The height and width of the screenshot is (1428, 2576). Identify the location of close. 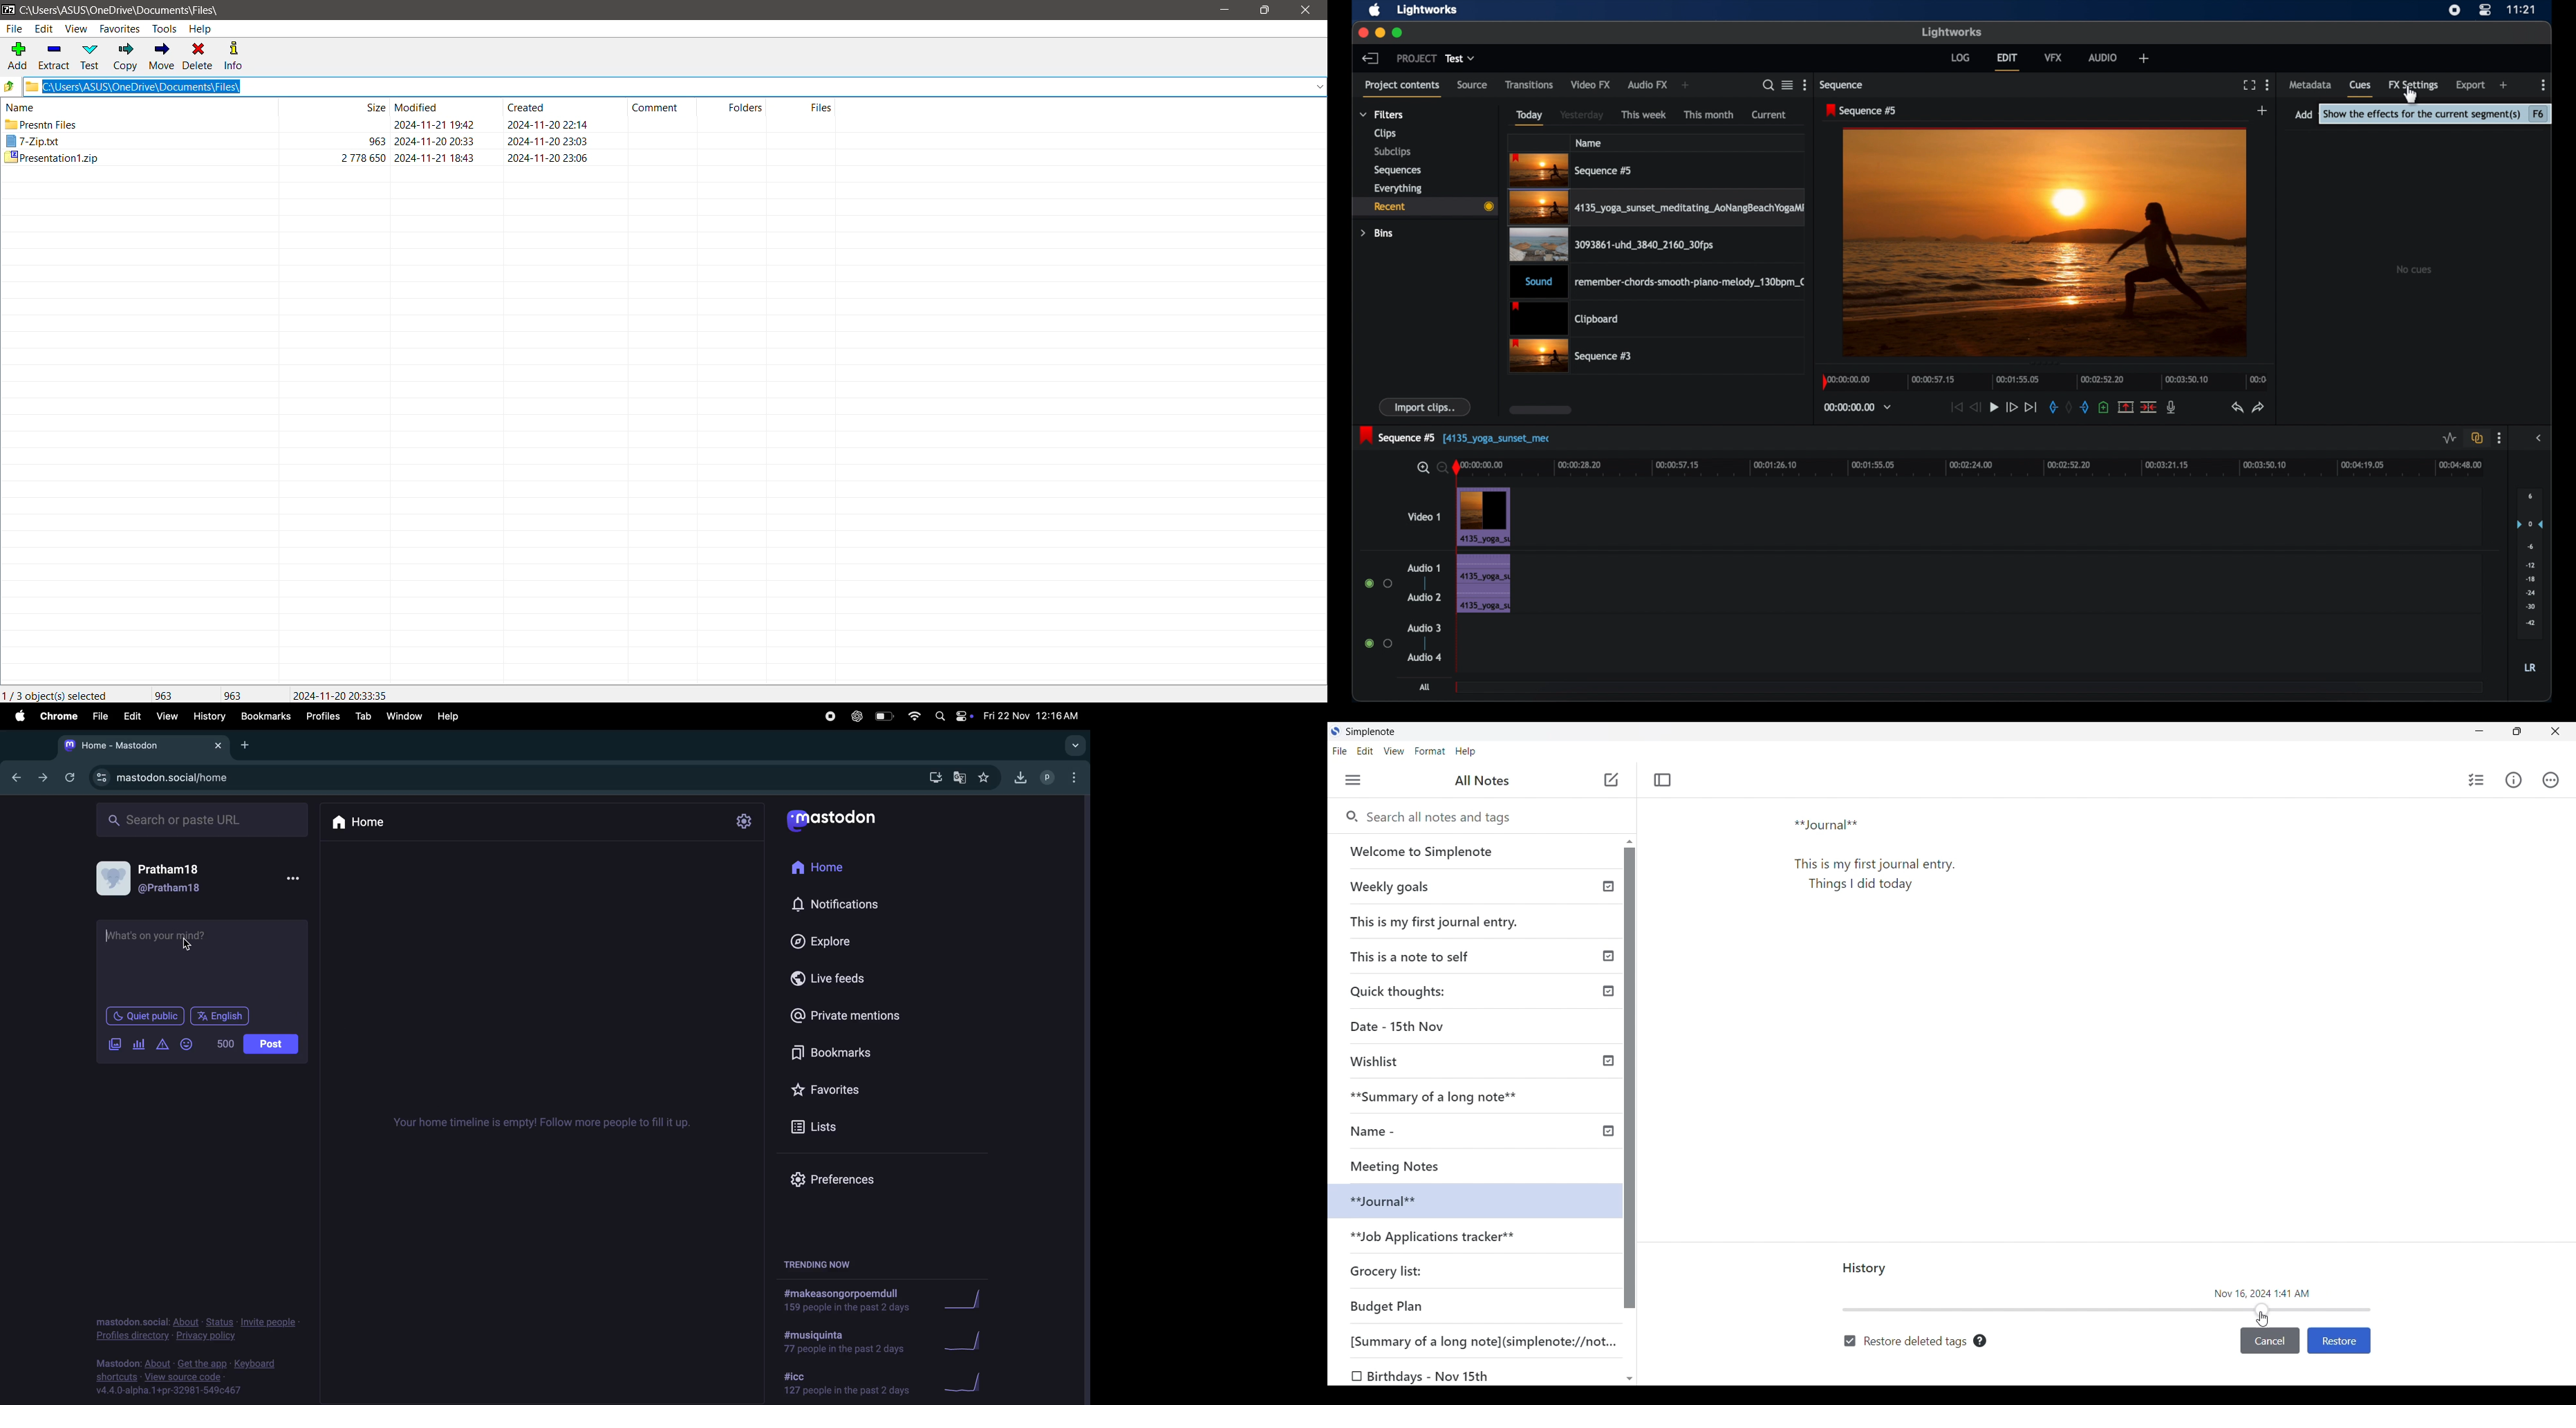
(1362, 32).